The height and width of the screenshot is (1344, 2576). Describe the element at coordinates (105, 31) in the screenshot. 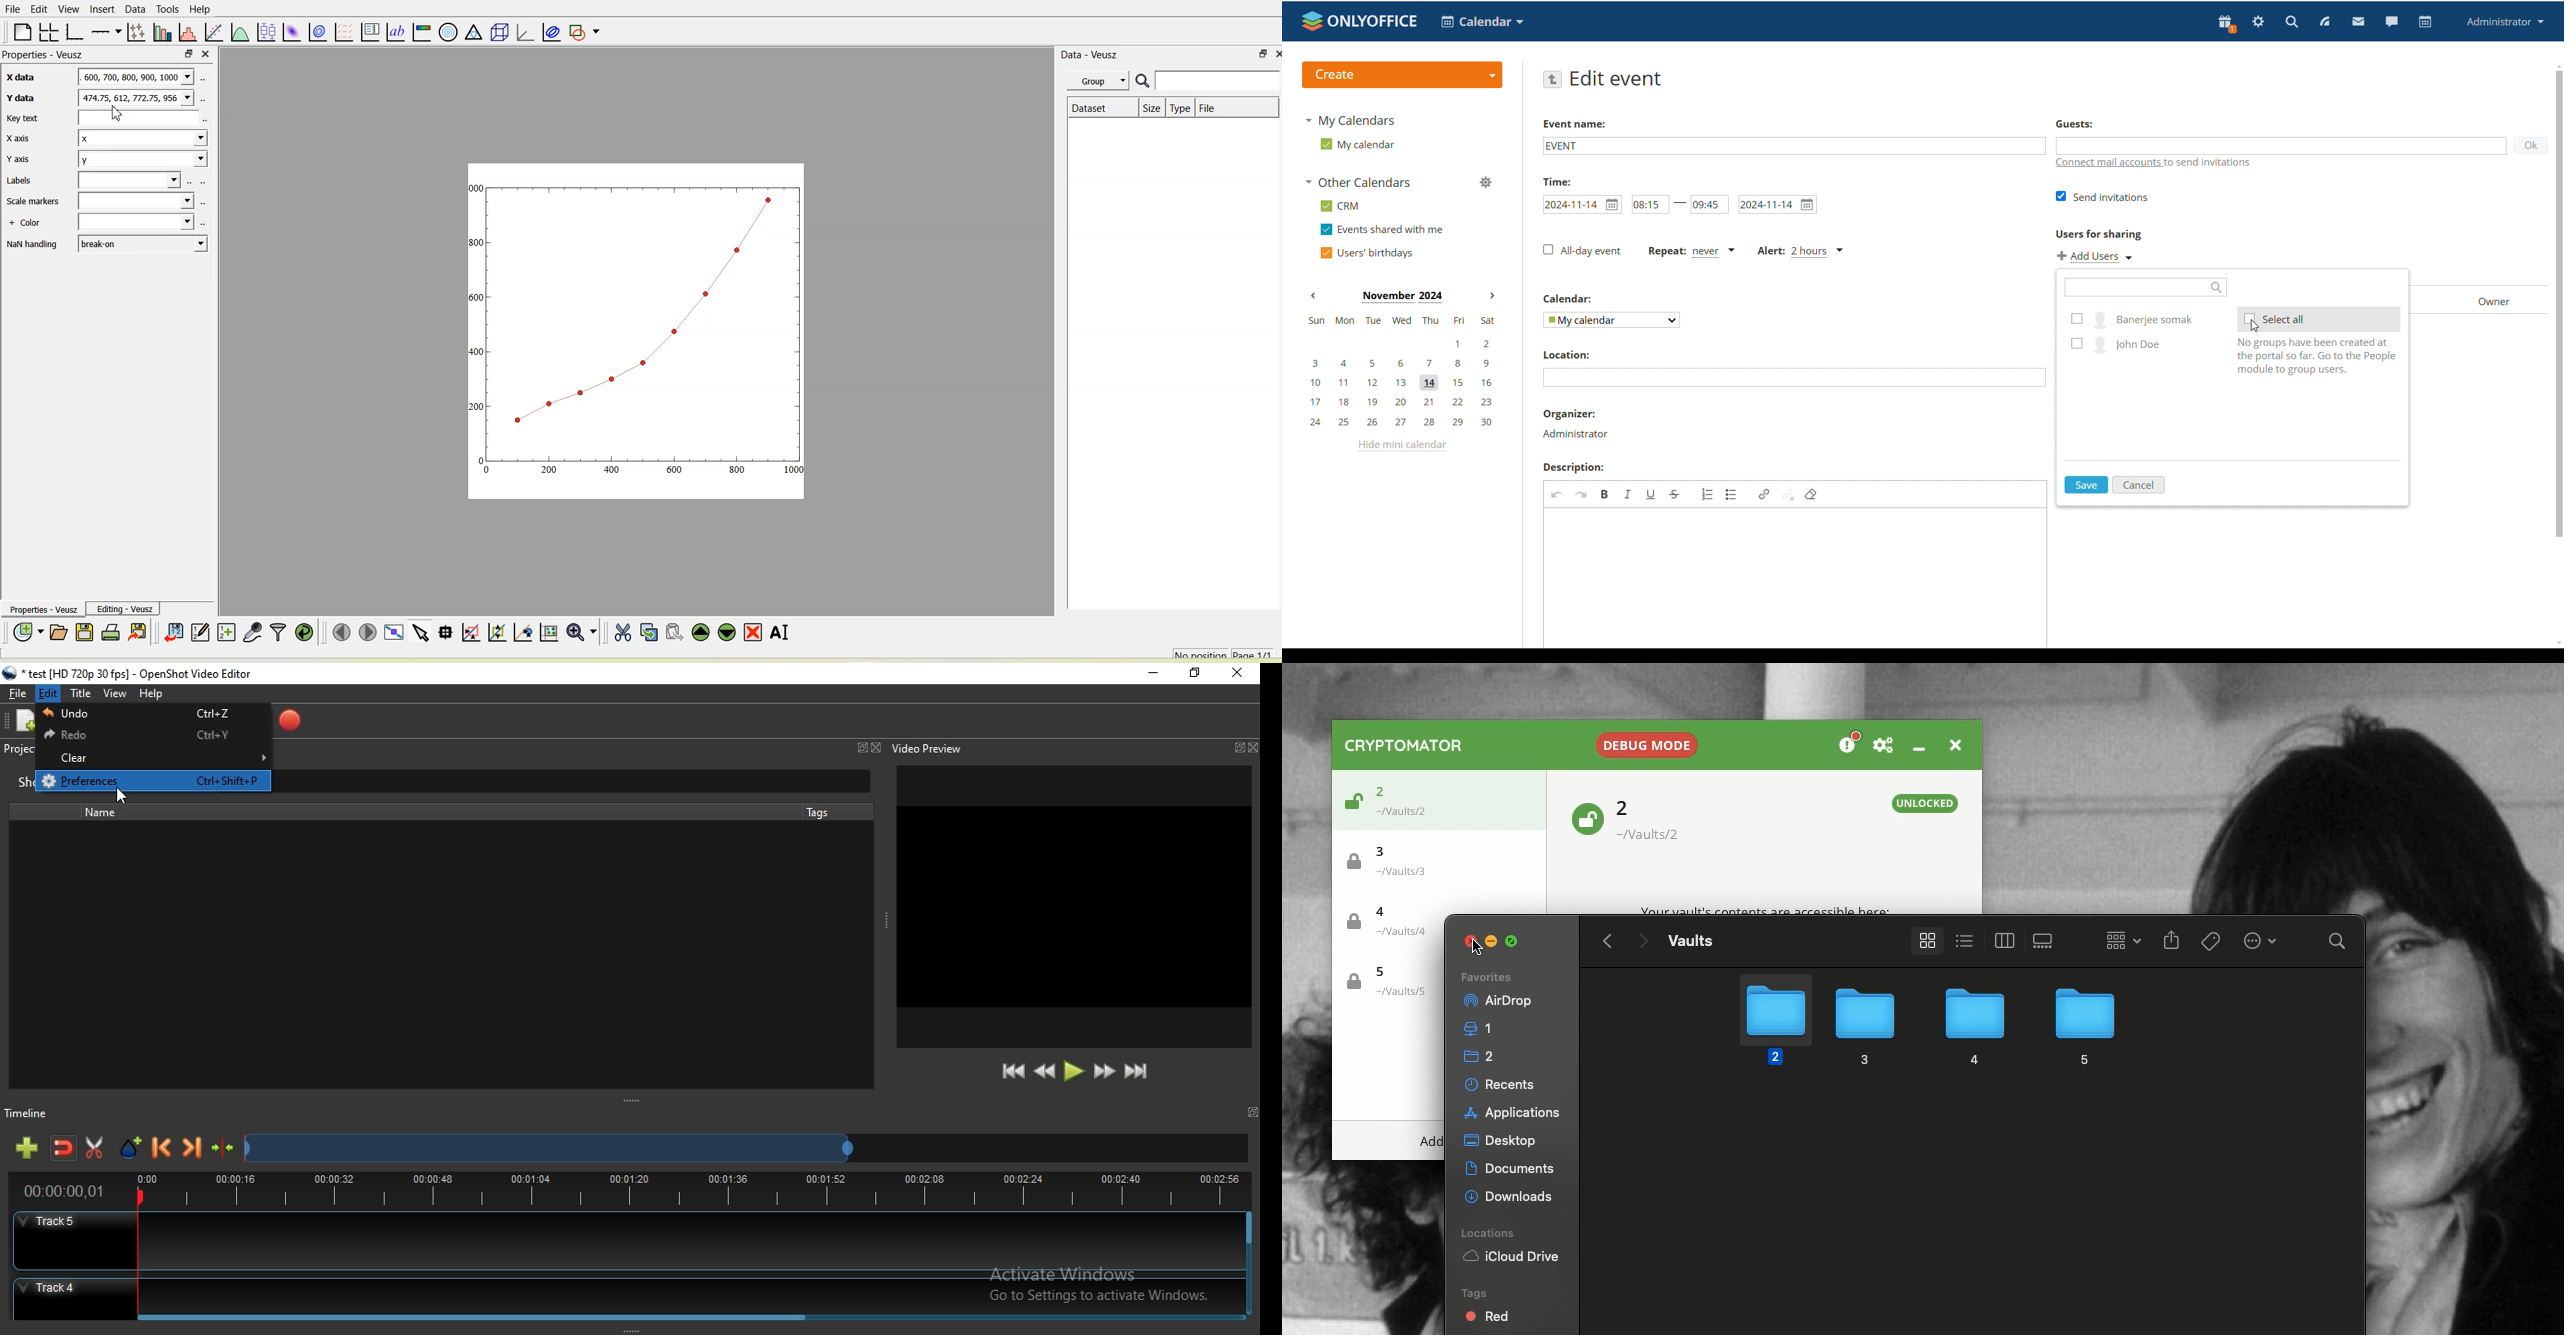

I see `Add an axis to the plot` at that location.